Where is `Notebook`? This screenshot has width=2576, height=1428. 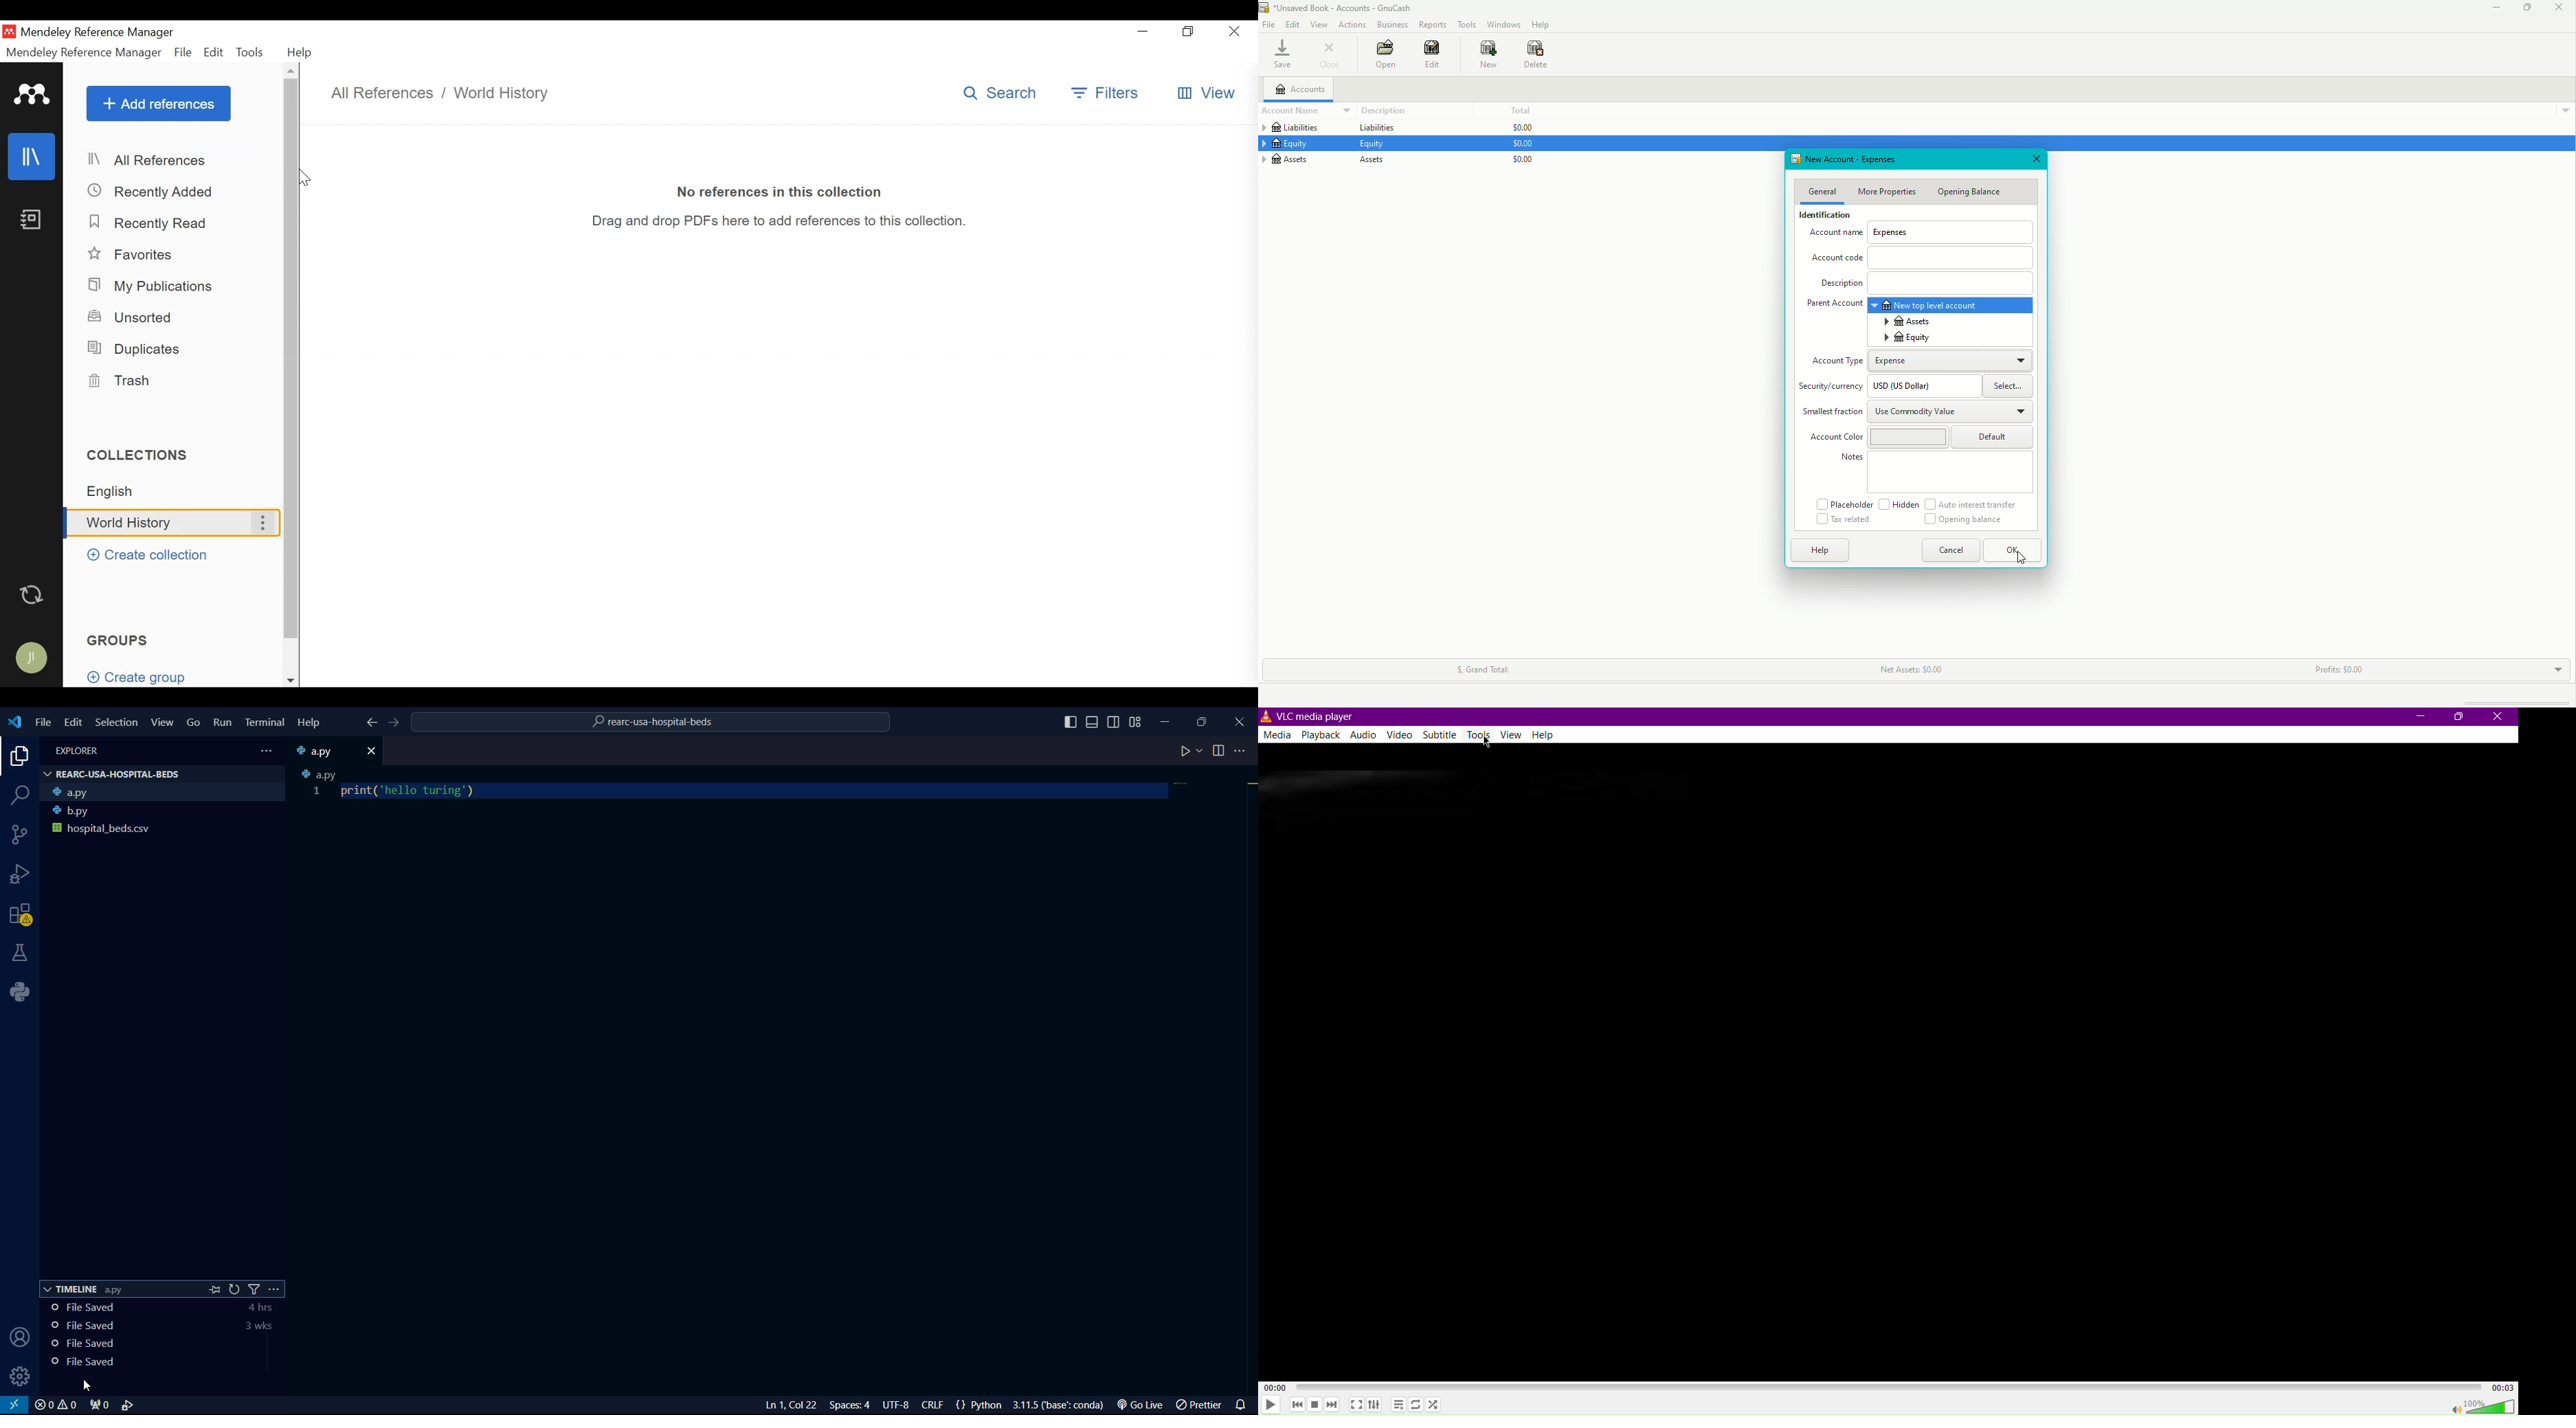
Notebook is located at coordinates (31, 221).